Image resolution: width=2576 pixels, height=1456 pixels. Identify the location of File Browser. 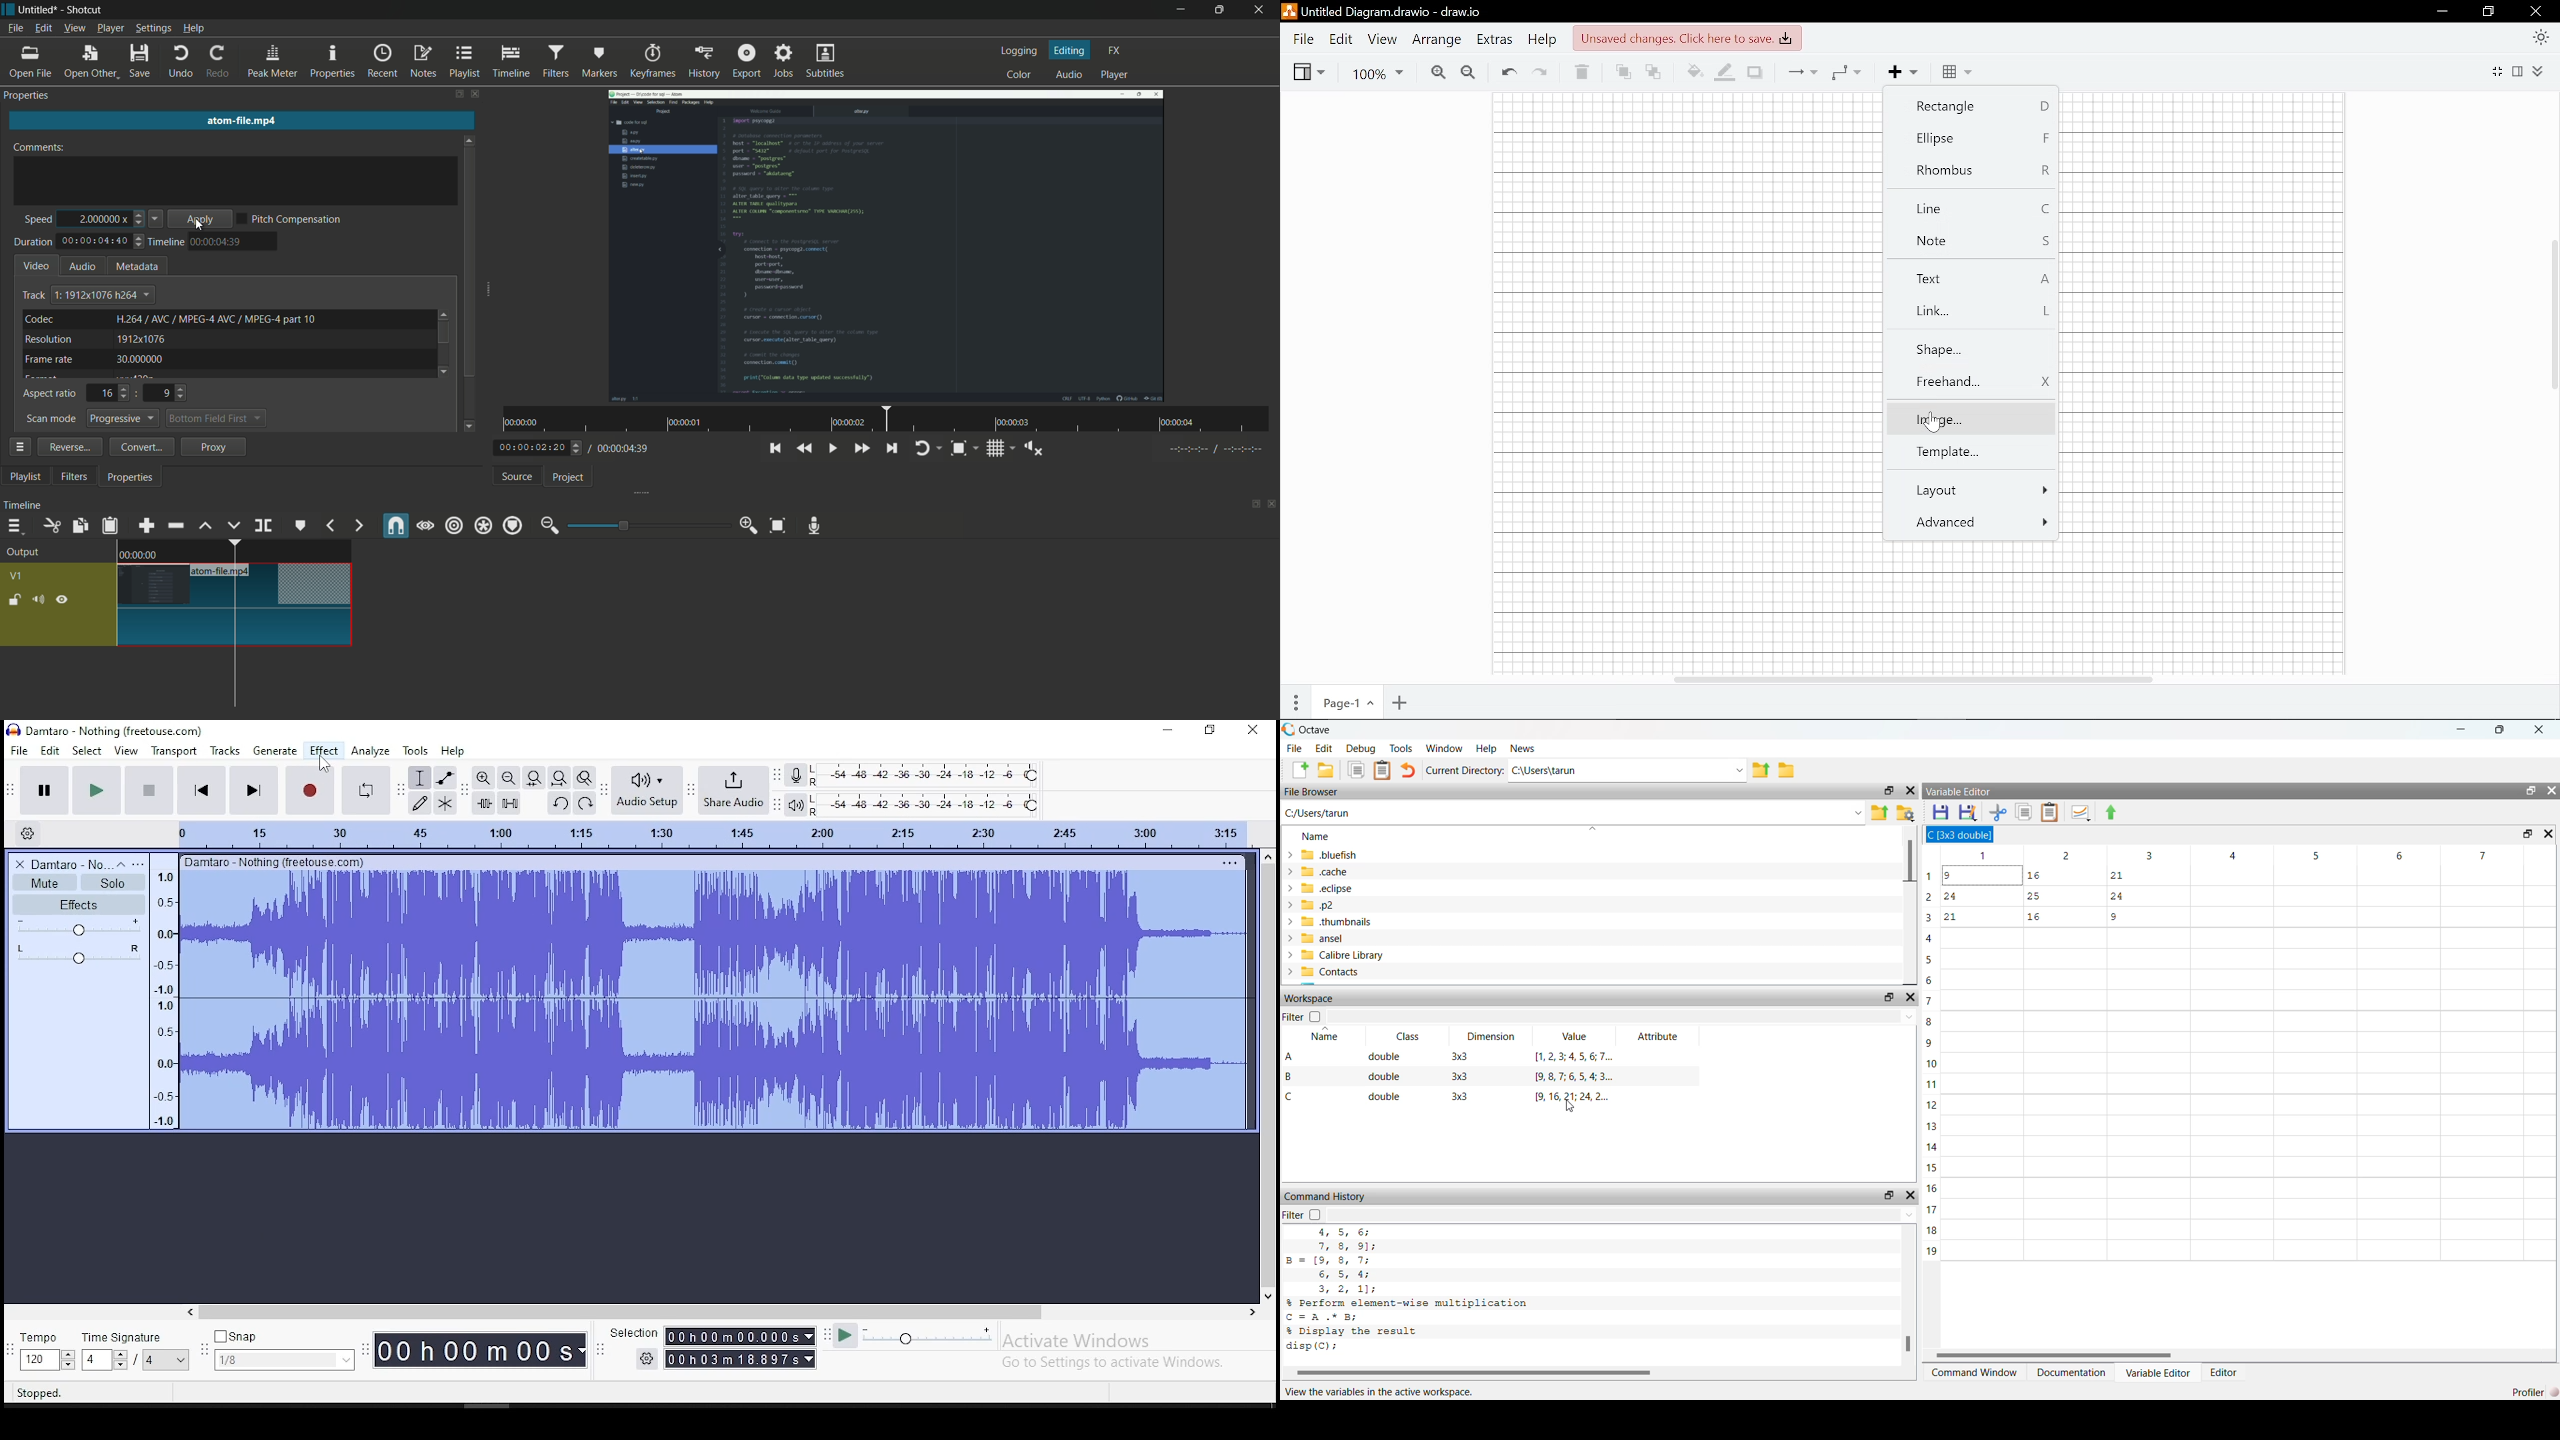
(1313, 793).